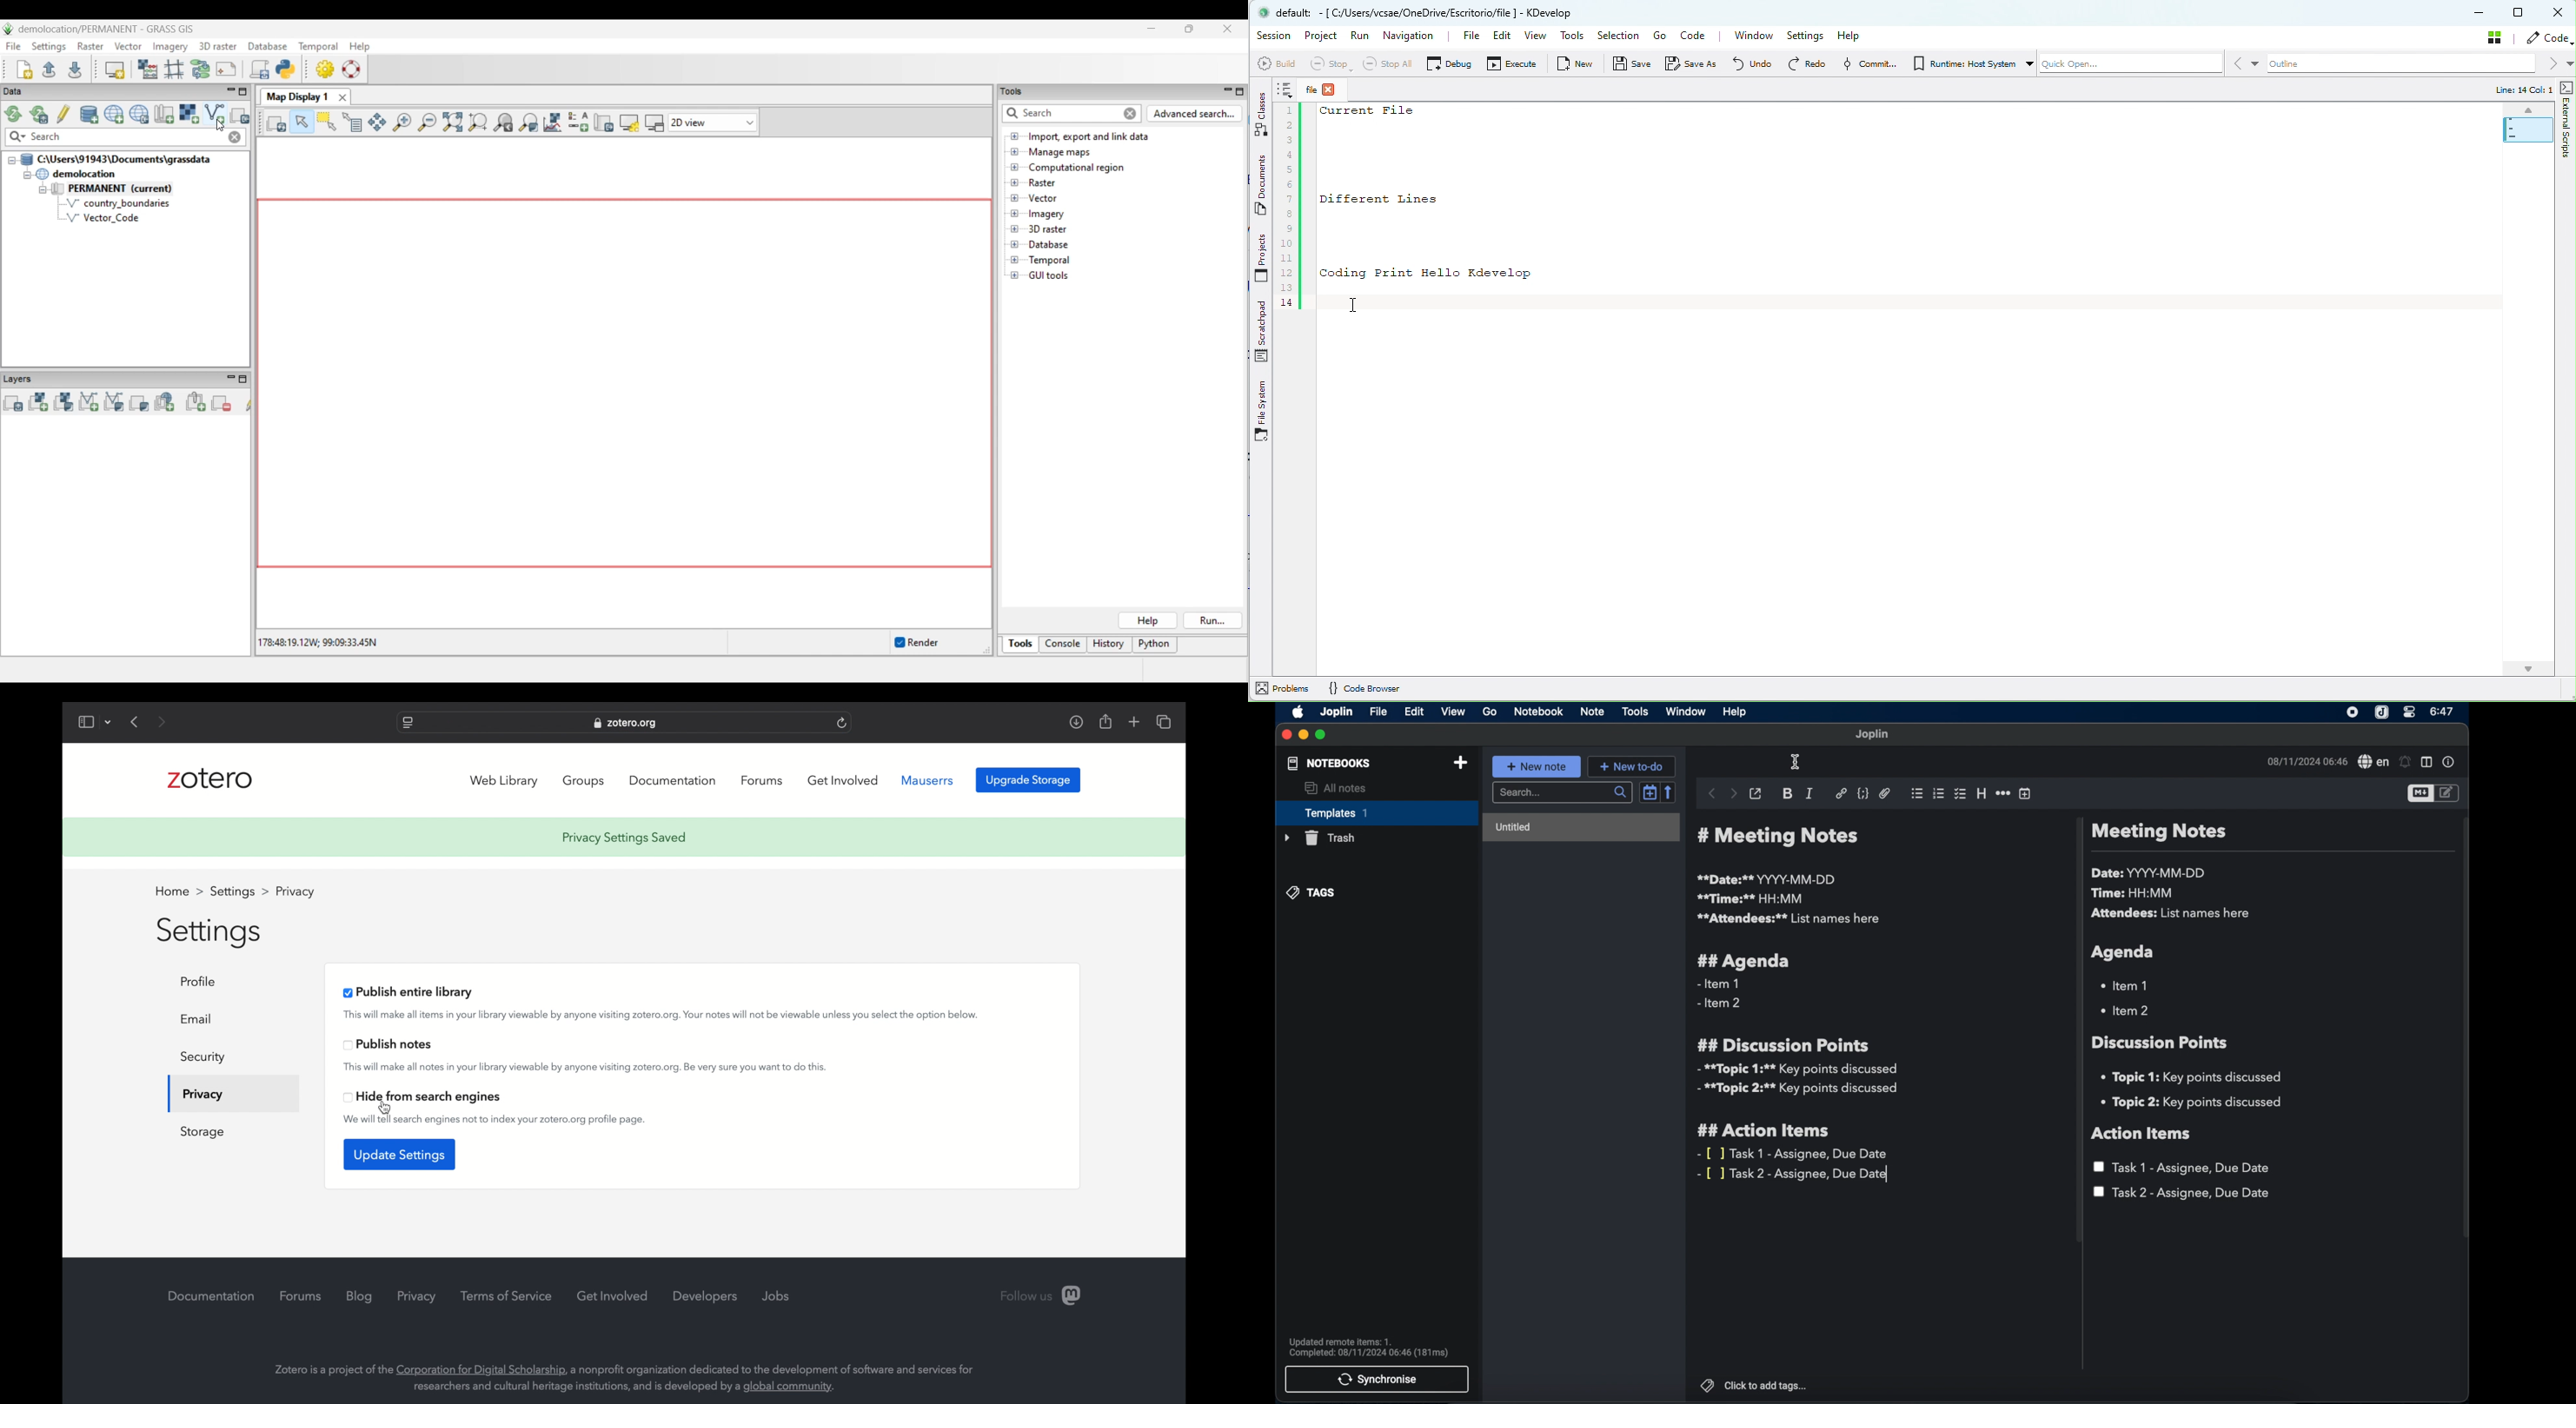  I want to click on search, so click(1561, 793).